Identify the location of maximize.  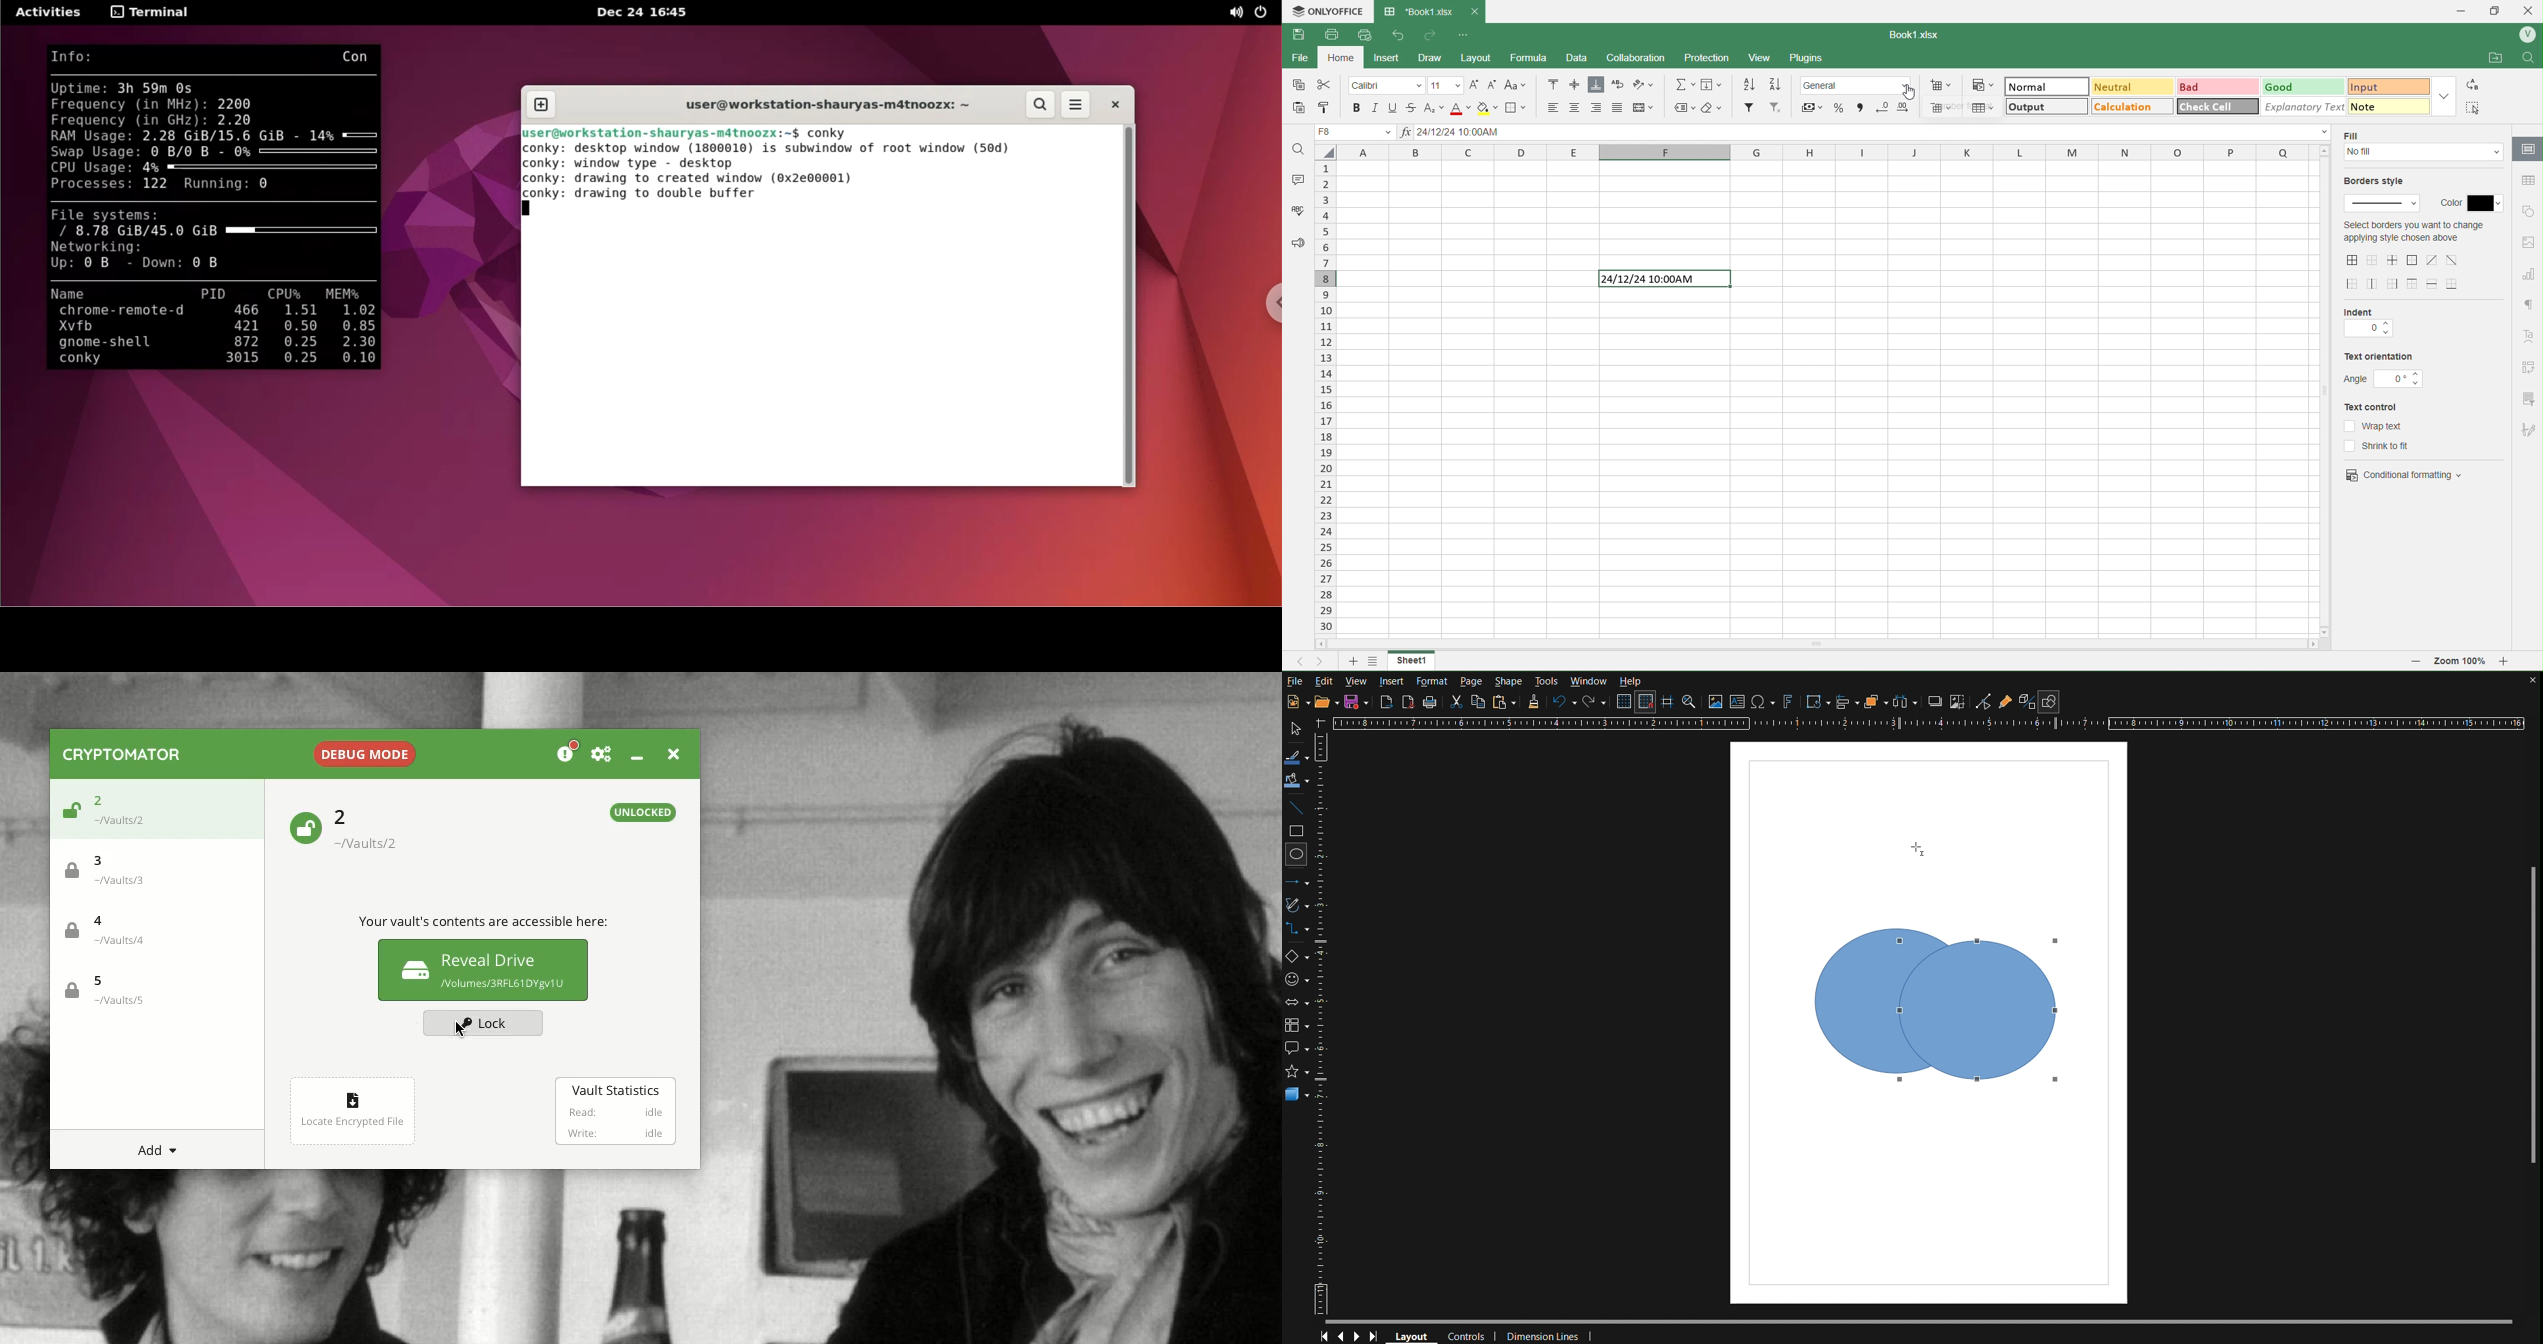
(2500, 9).